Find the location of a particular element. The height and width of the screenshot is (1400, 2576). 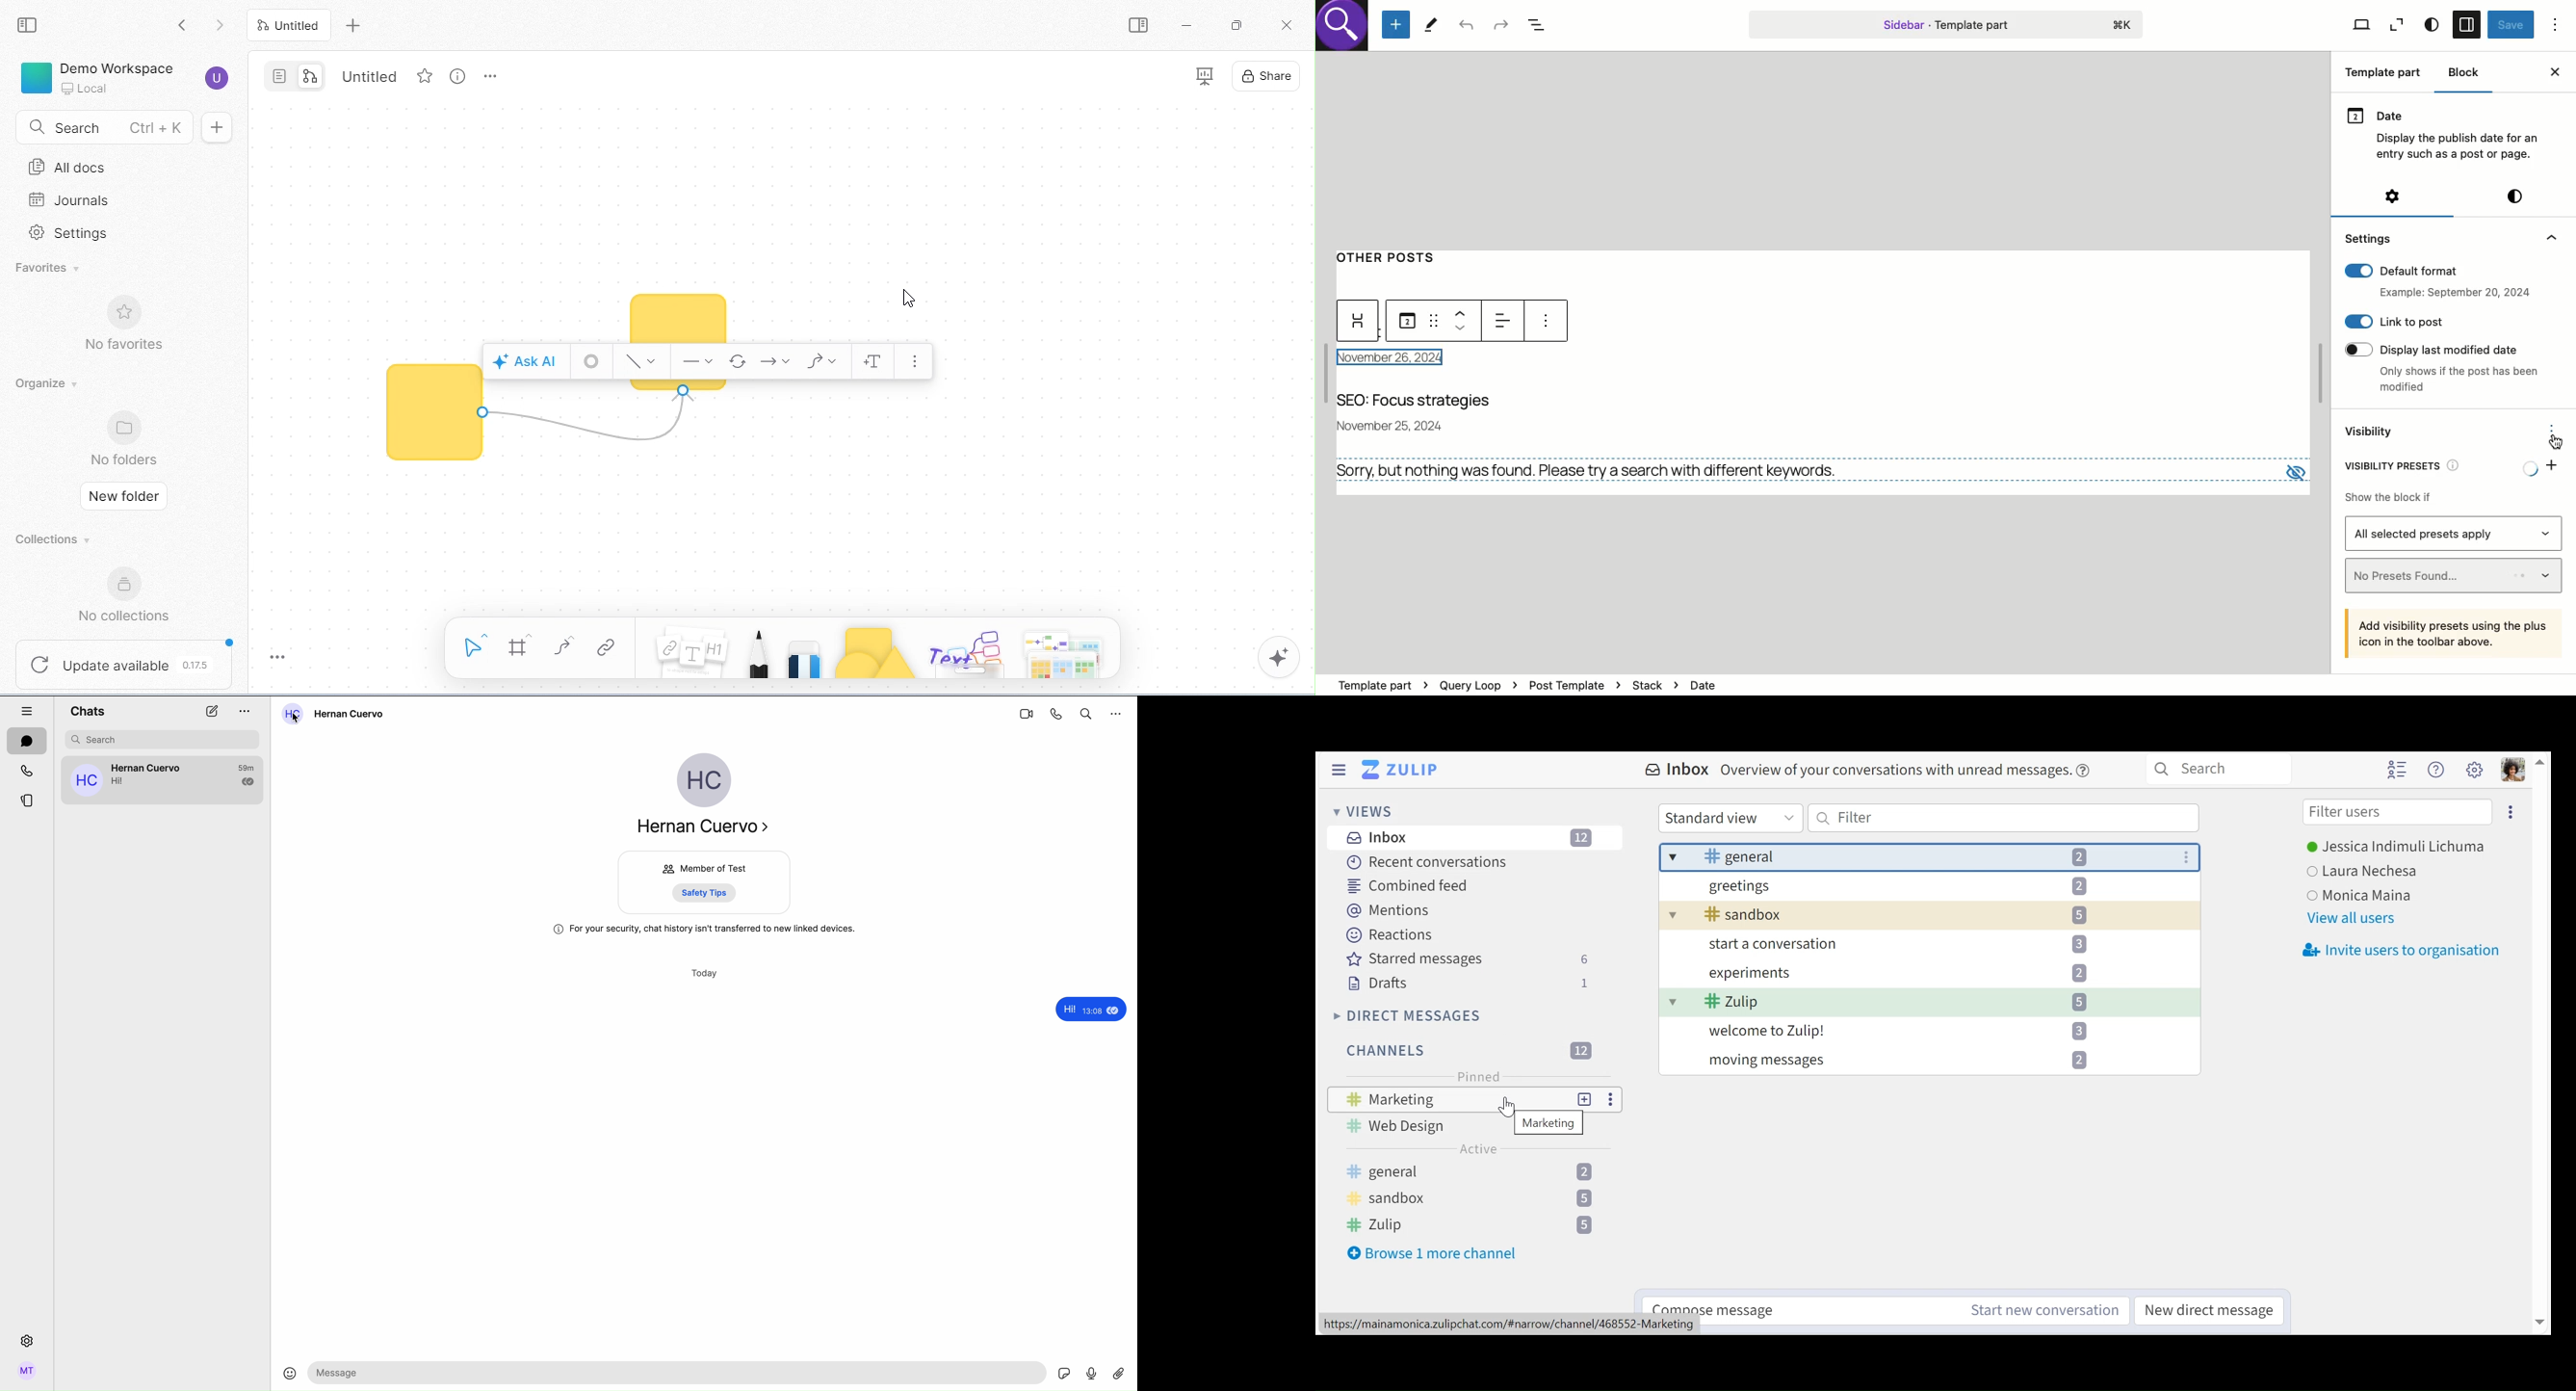

Block  is located at coordinates (2466, 72).